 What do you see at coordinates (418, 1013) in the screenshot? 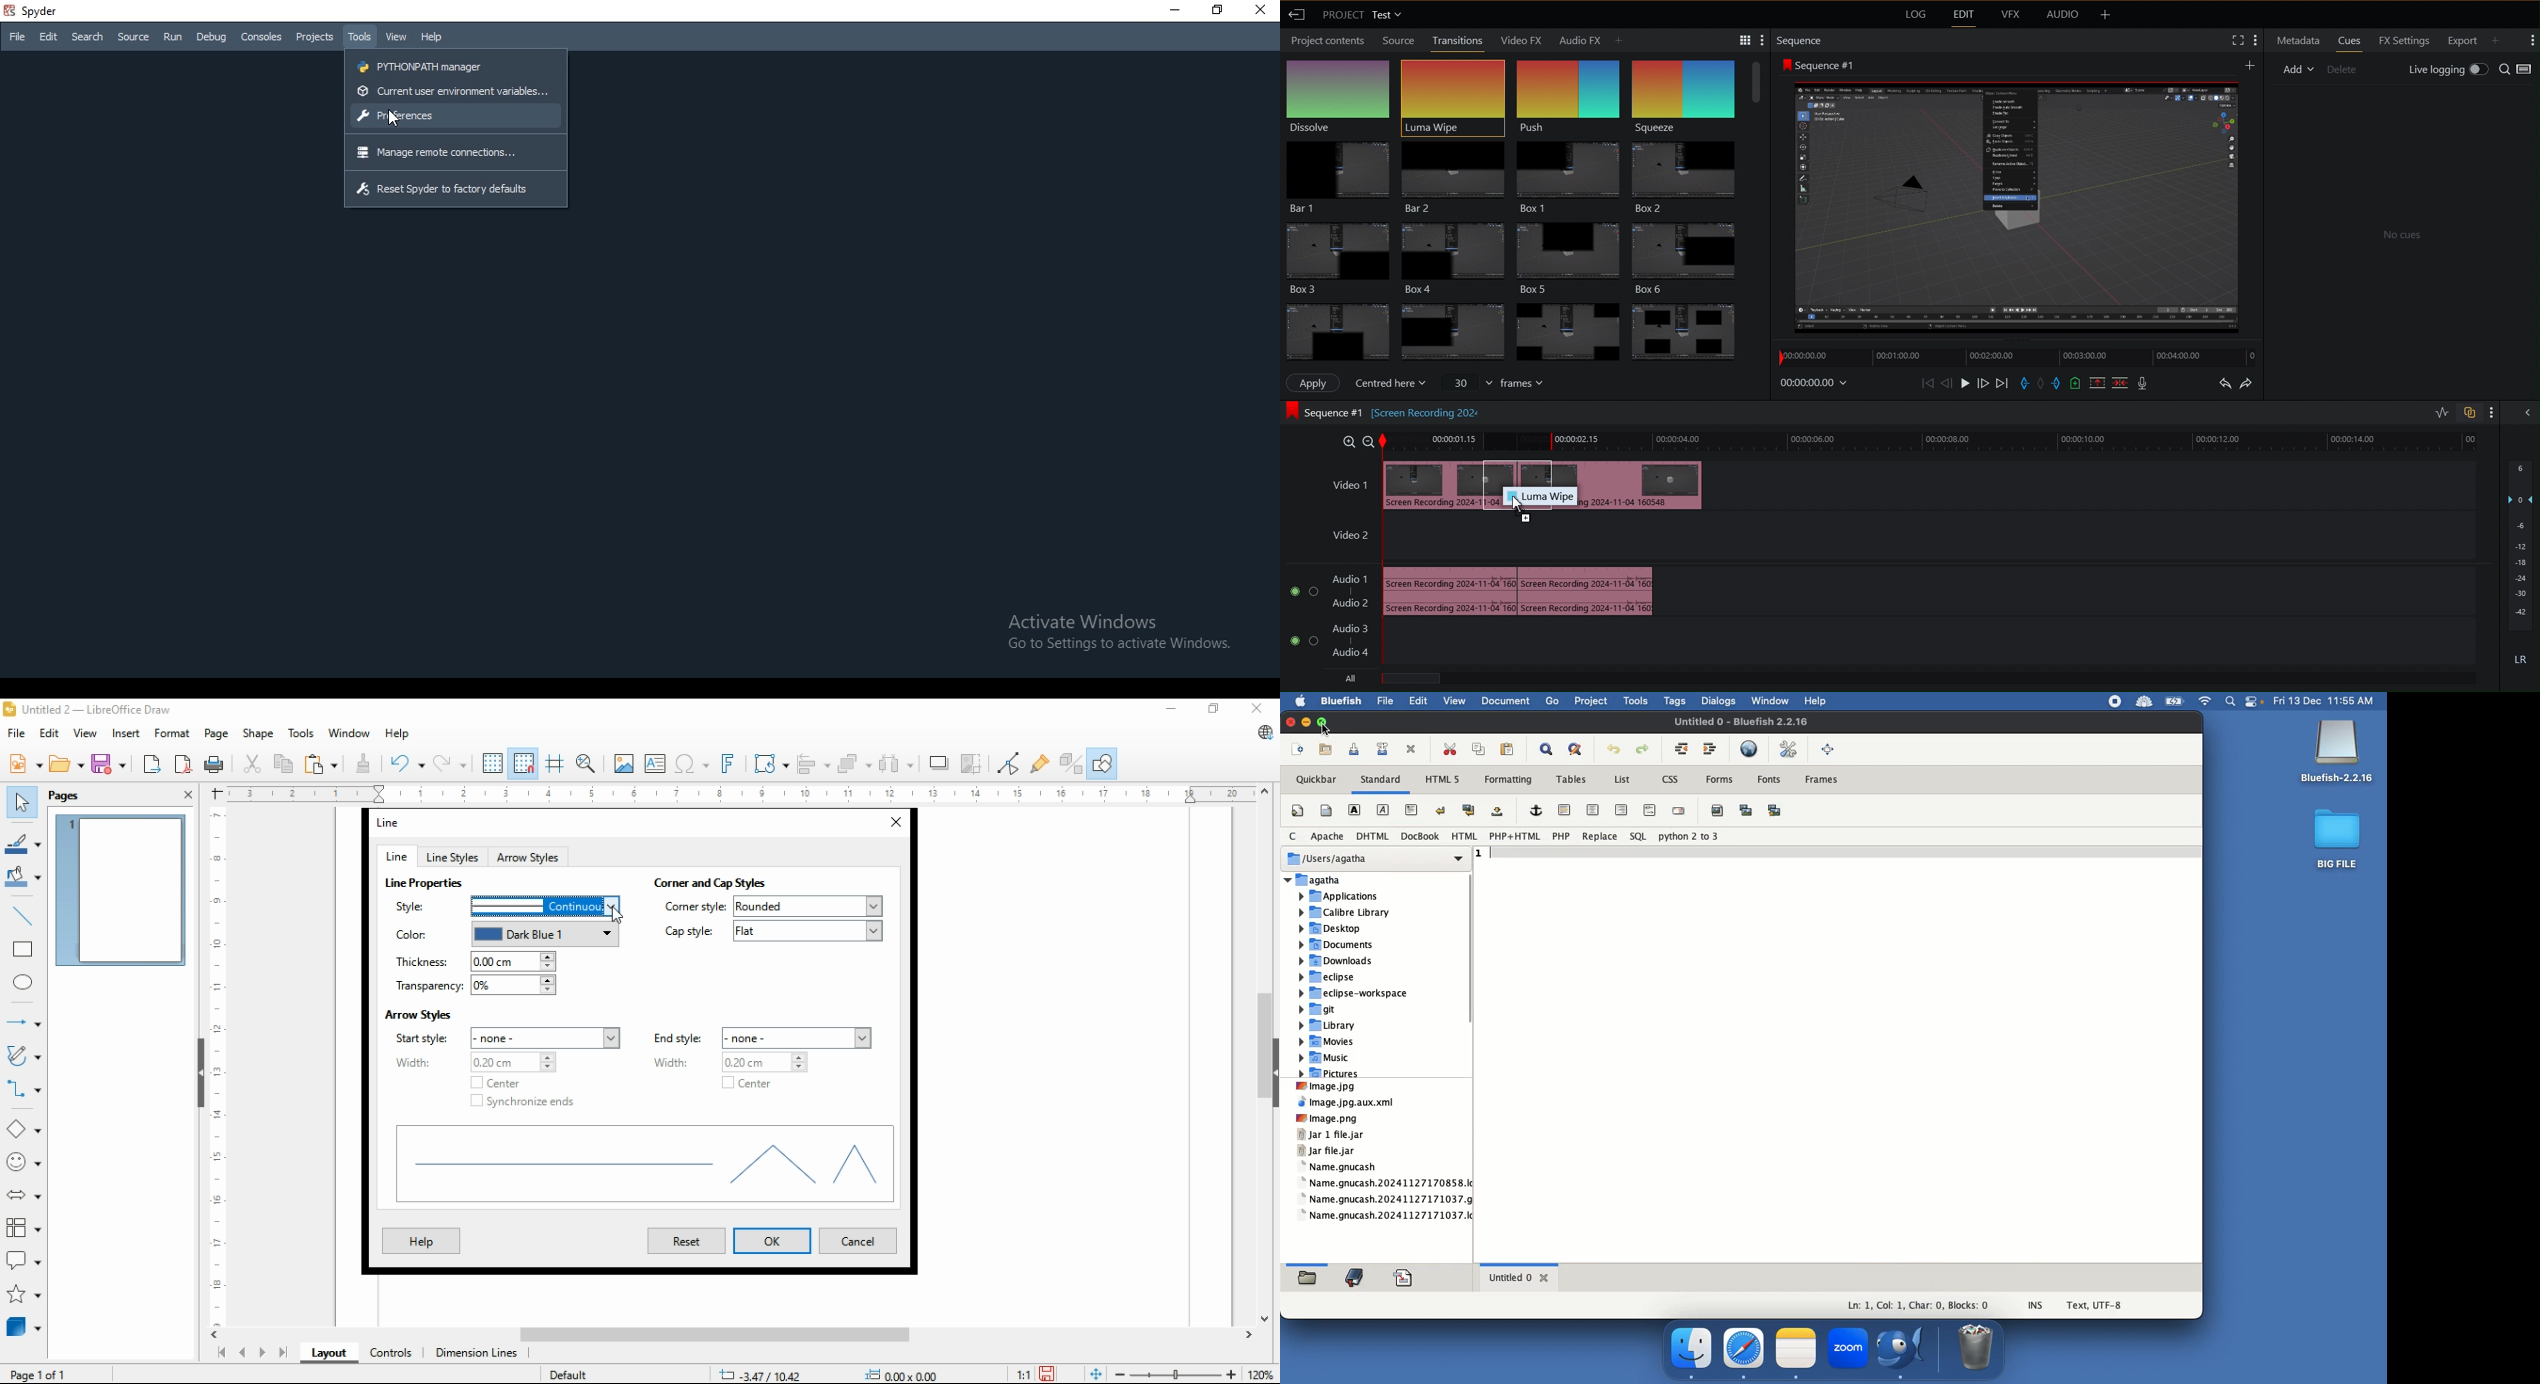
I see `arrow styles` at bounding box center [418, 1013].